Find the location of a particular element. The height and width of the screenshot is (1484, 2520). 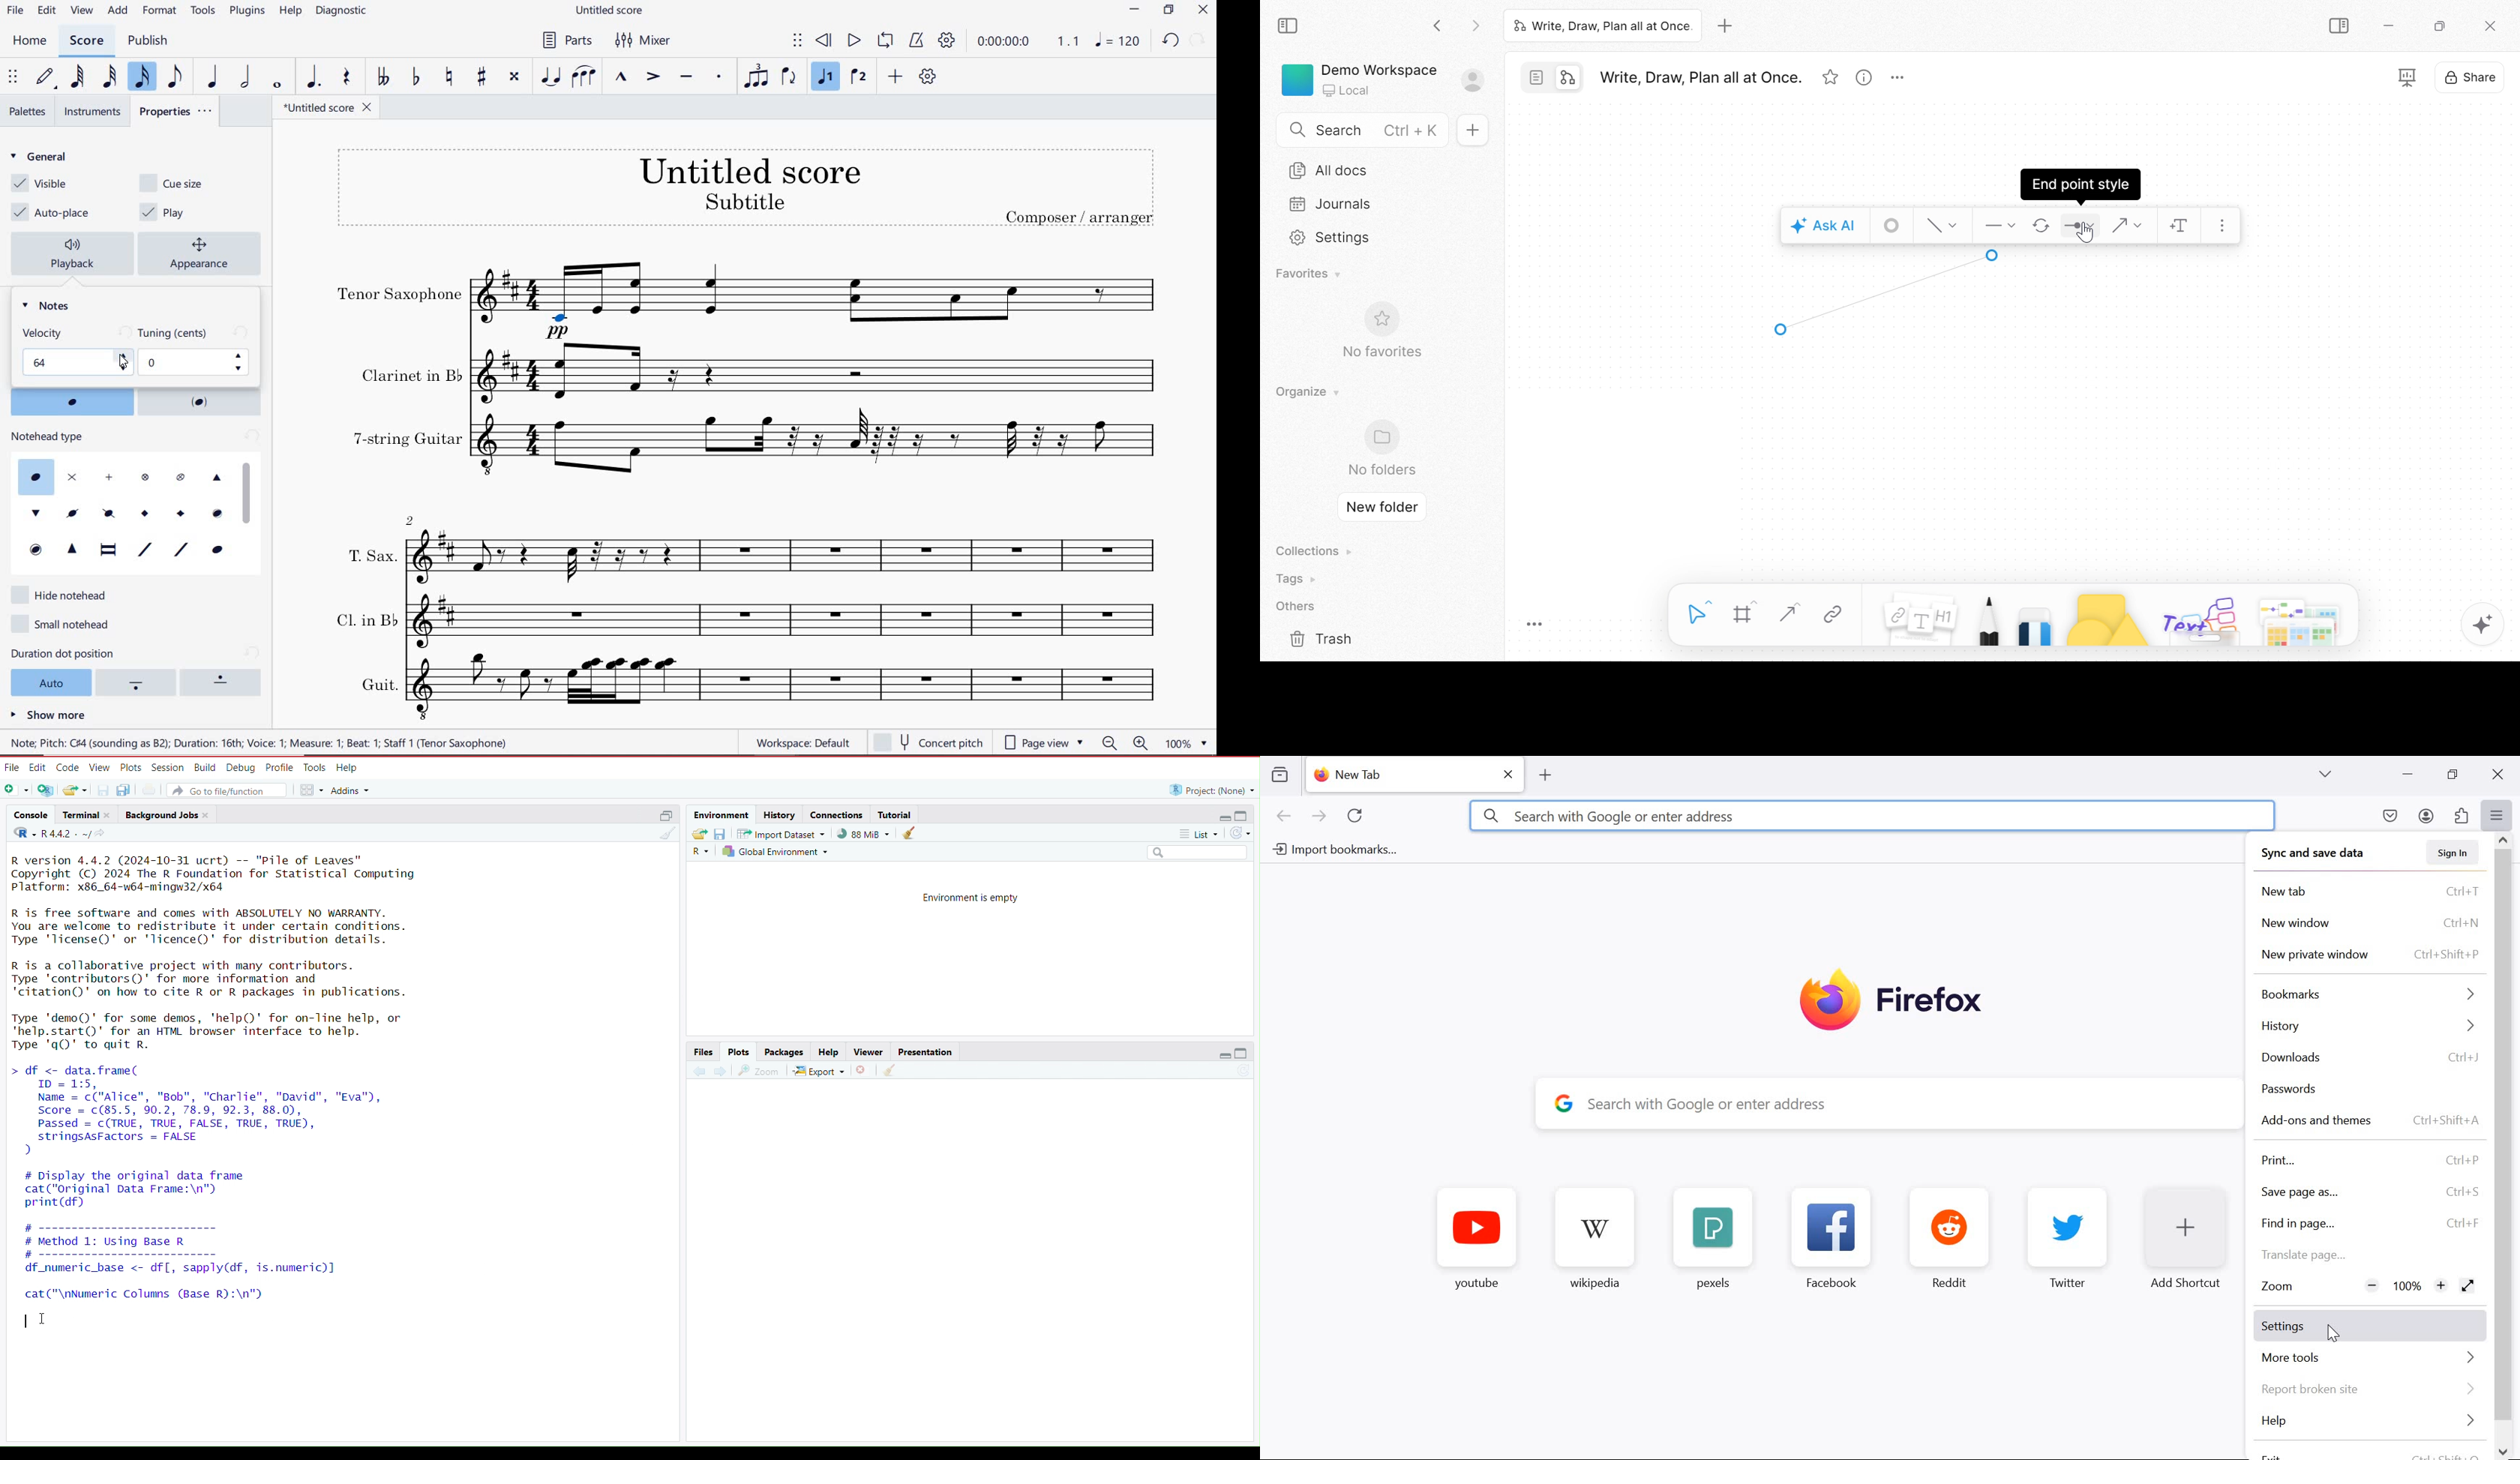

# Display the original data framecat("original Data Frame:\n")print (df)  # ----------------------  # Method 1: Using Base R  #------------------ is located at coordinates (215, 1214).